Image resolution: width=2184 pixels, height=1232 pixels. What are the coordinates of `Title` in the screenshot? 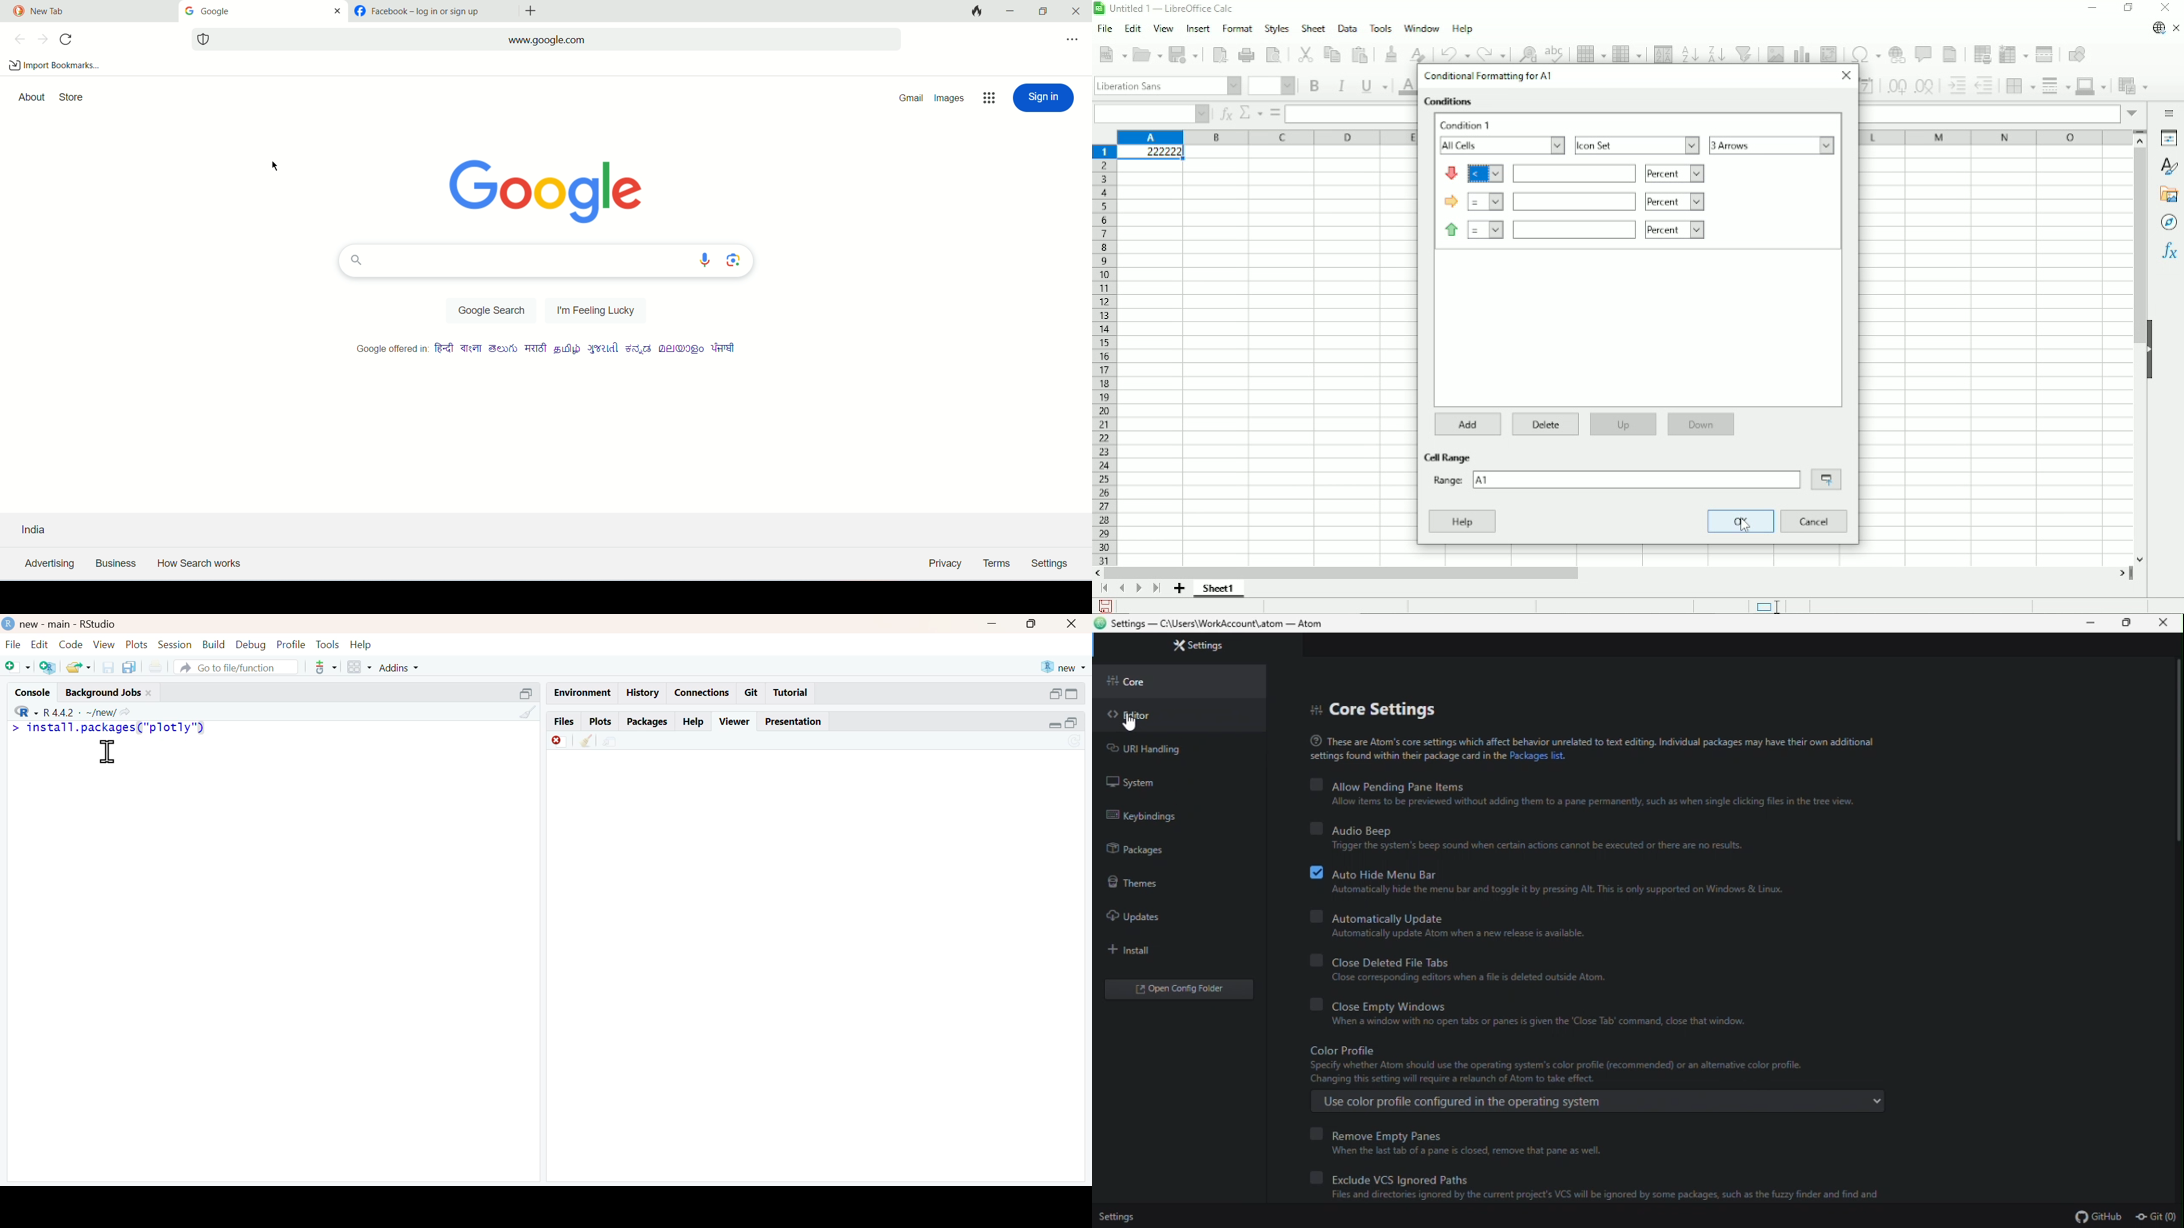 It's located at (1167, 10).